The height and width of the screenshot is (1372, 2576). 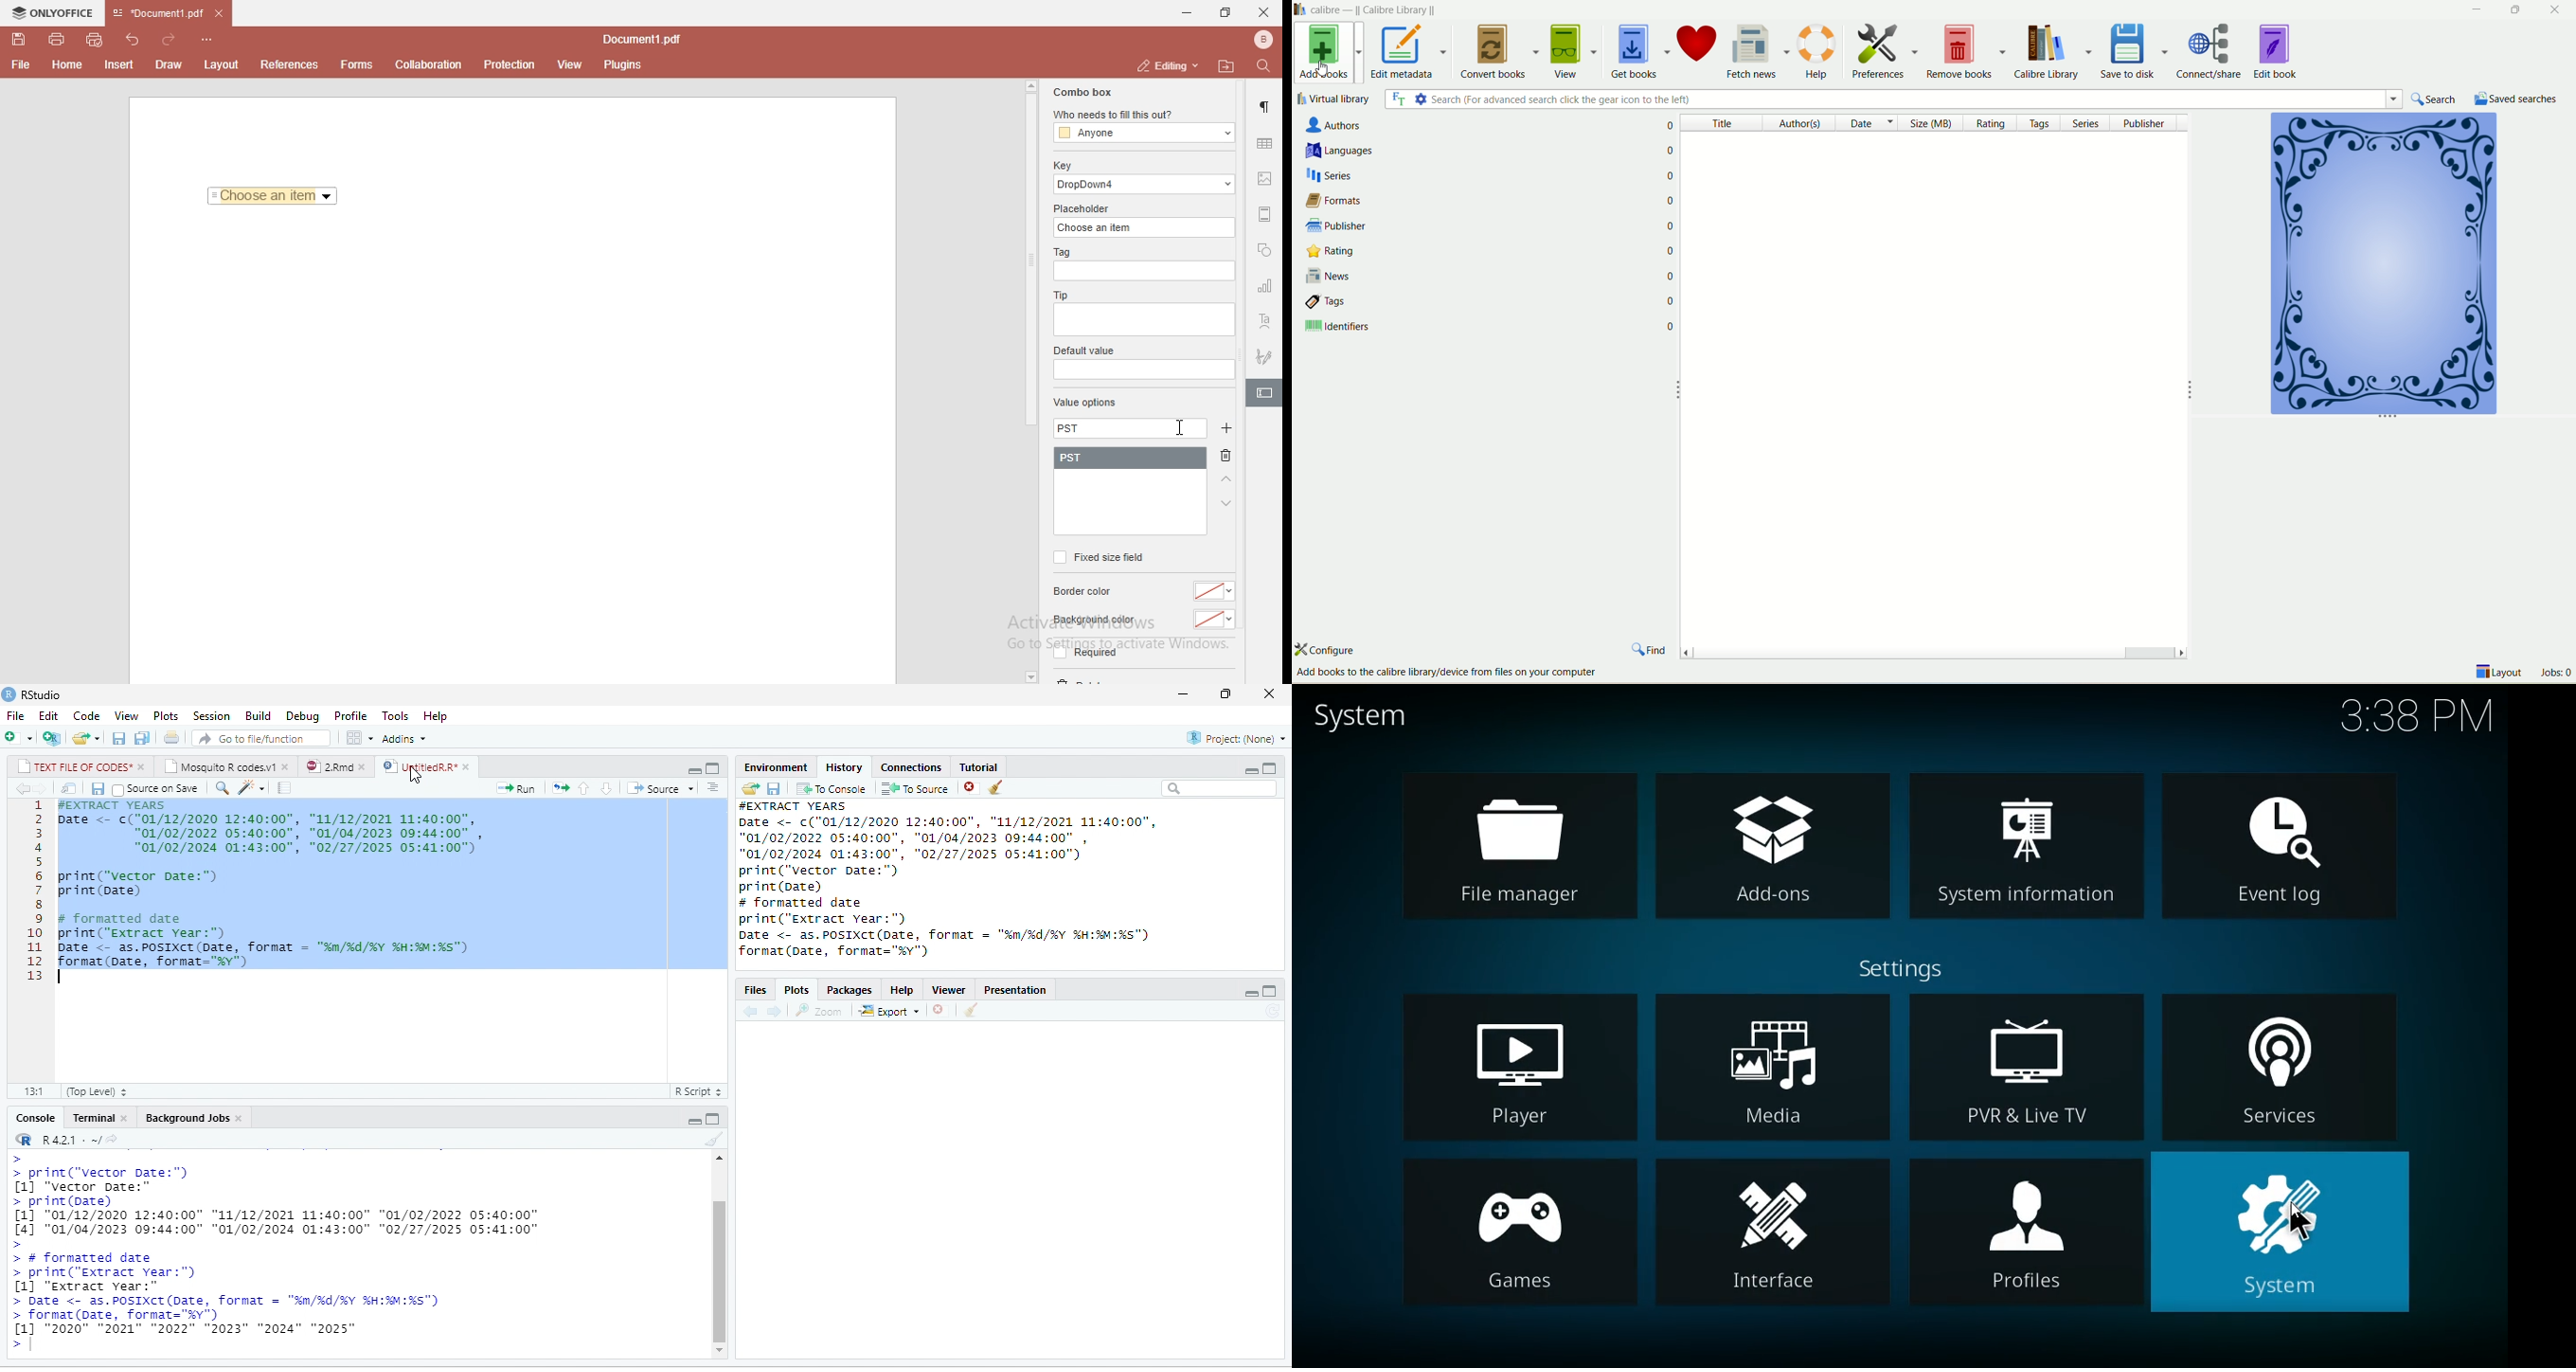 What do you see at coordinates (97, 1090) in the screenshot?
I see `Top Level` at bounding box center [97, 1090].